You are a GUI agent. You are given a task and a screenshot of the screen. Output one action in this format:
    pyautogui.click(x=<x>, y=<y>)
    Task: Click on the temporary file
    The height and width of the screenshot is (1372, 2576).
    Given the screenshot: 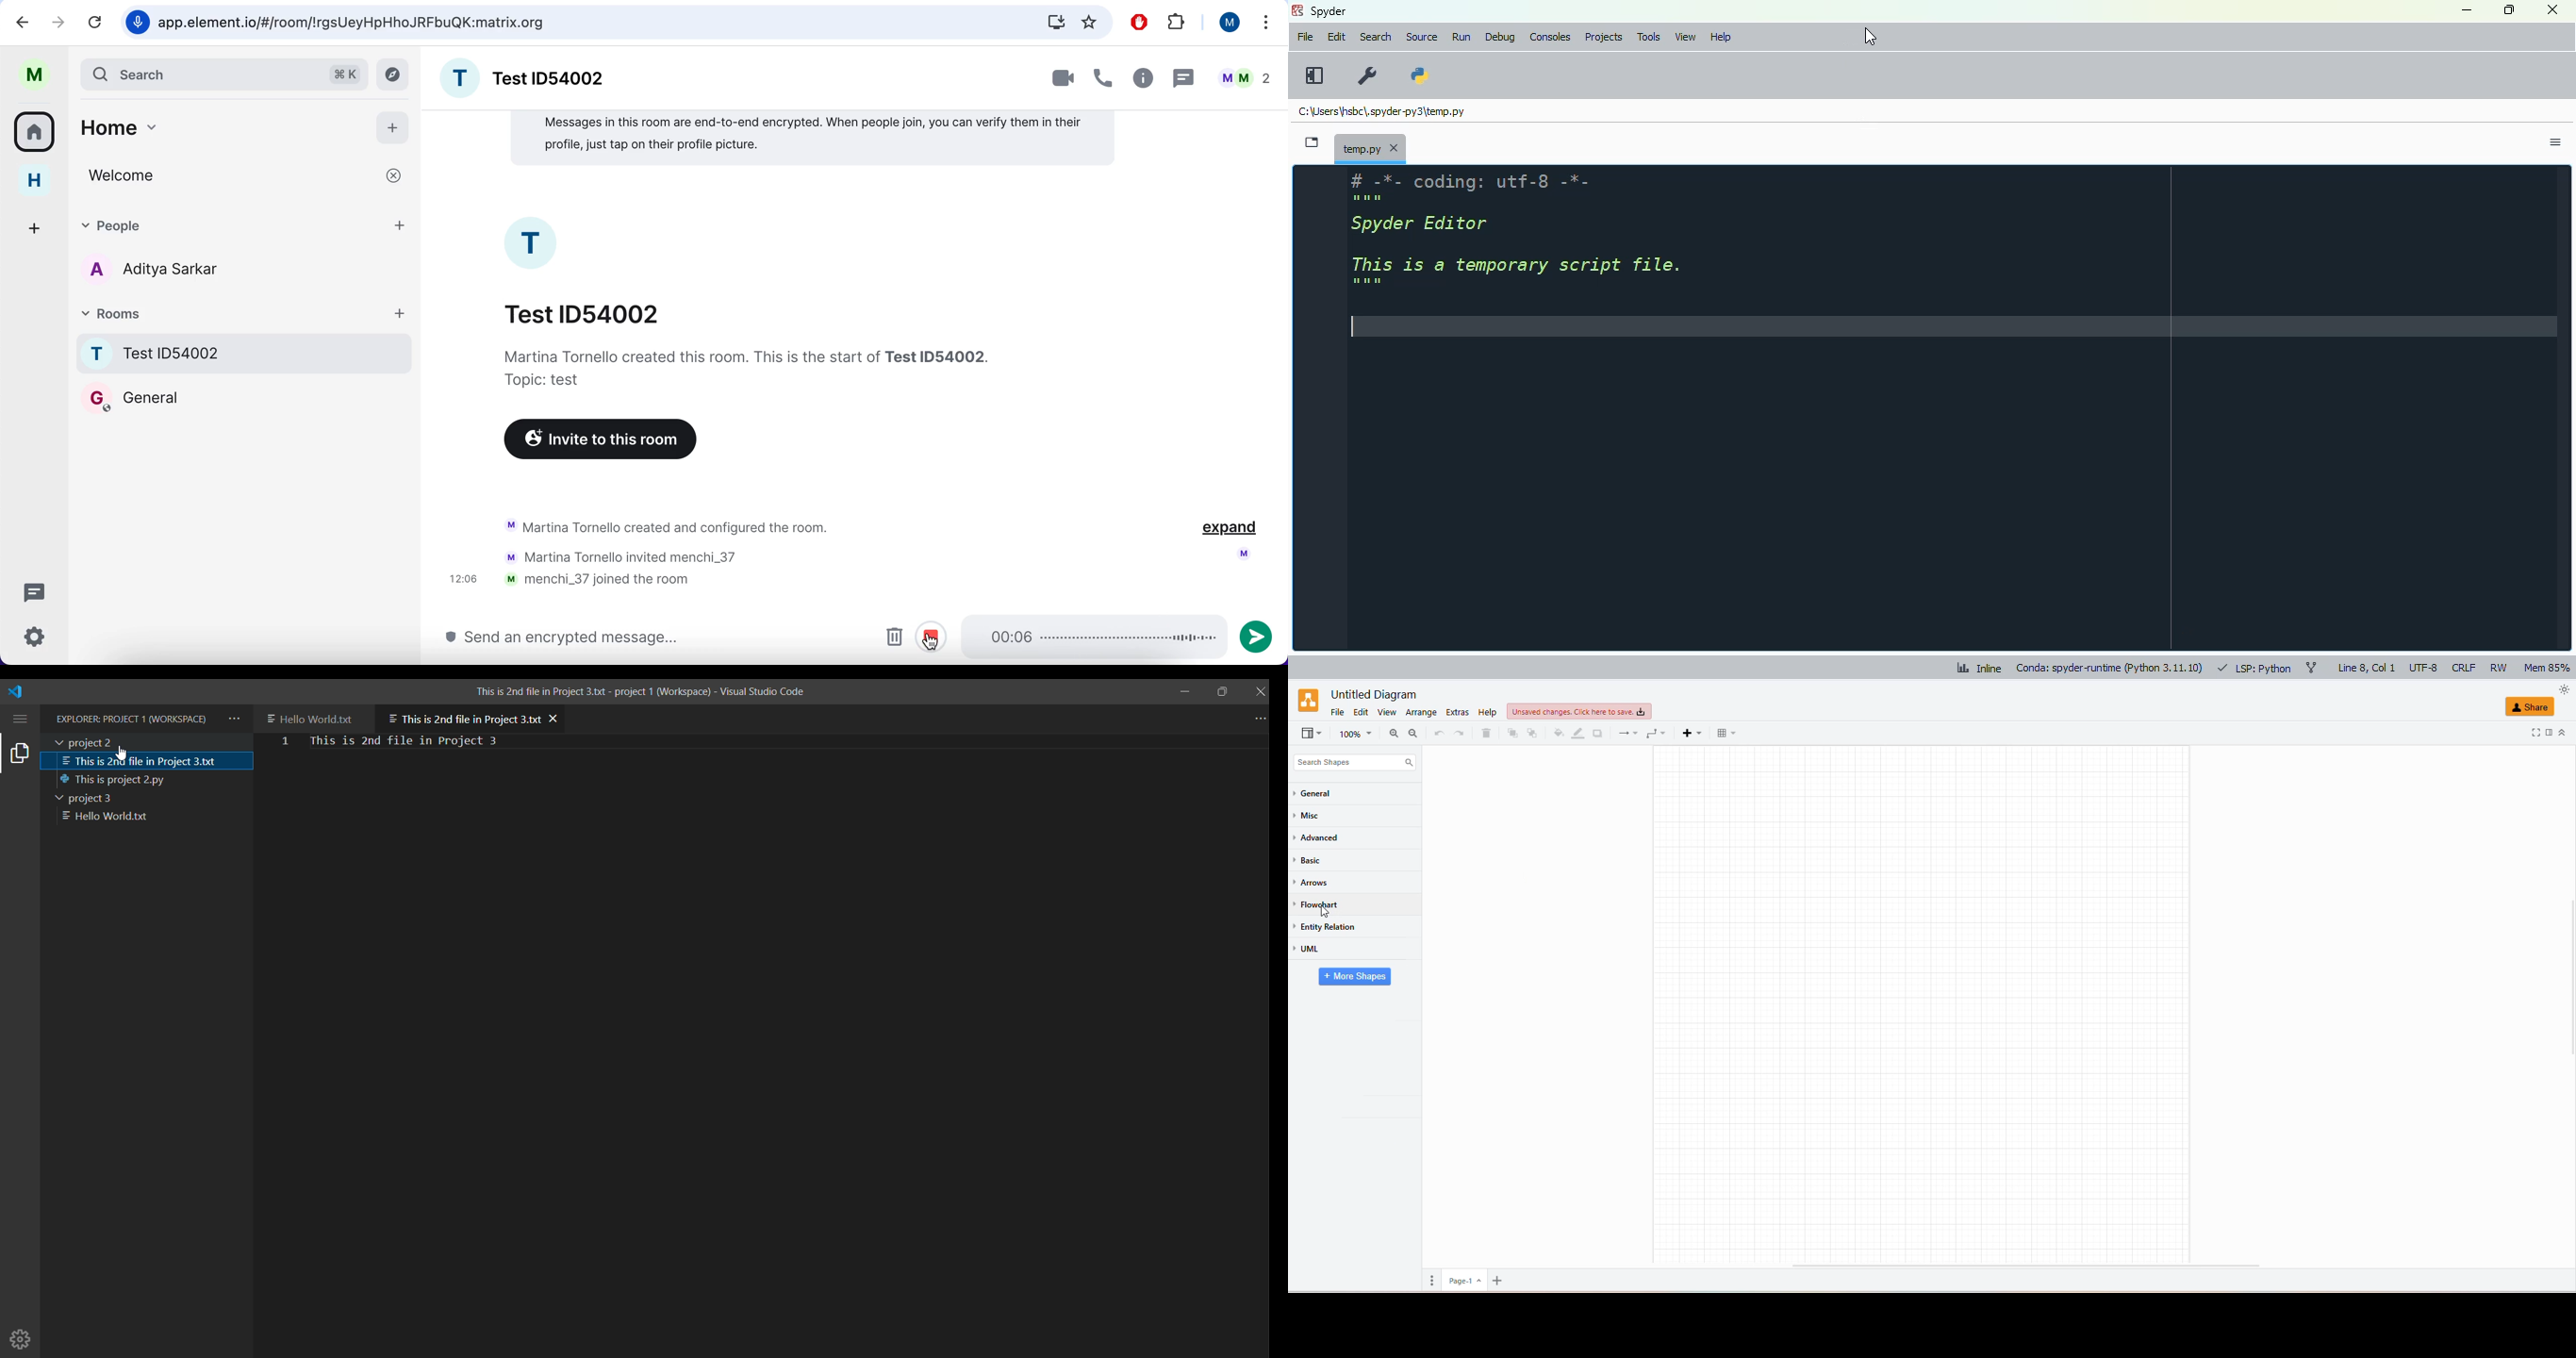 What is the action you would take?
    pyautogui.click(x=1380, y=111)
    